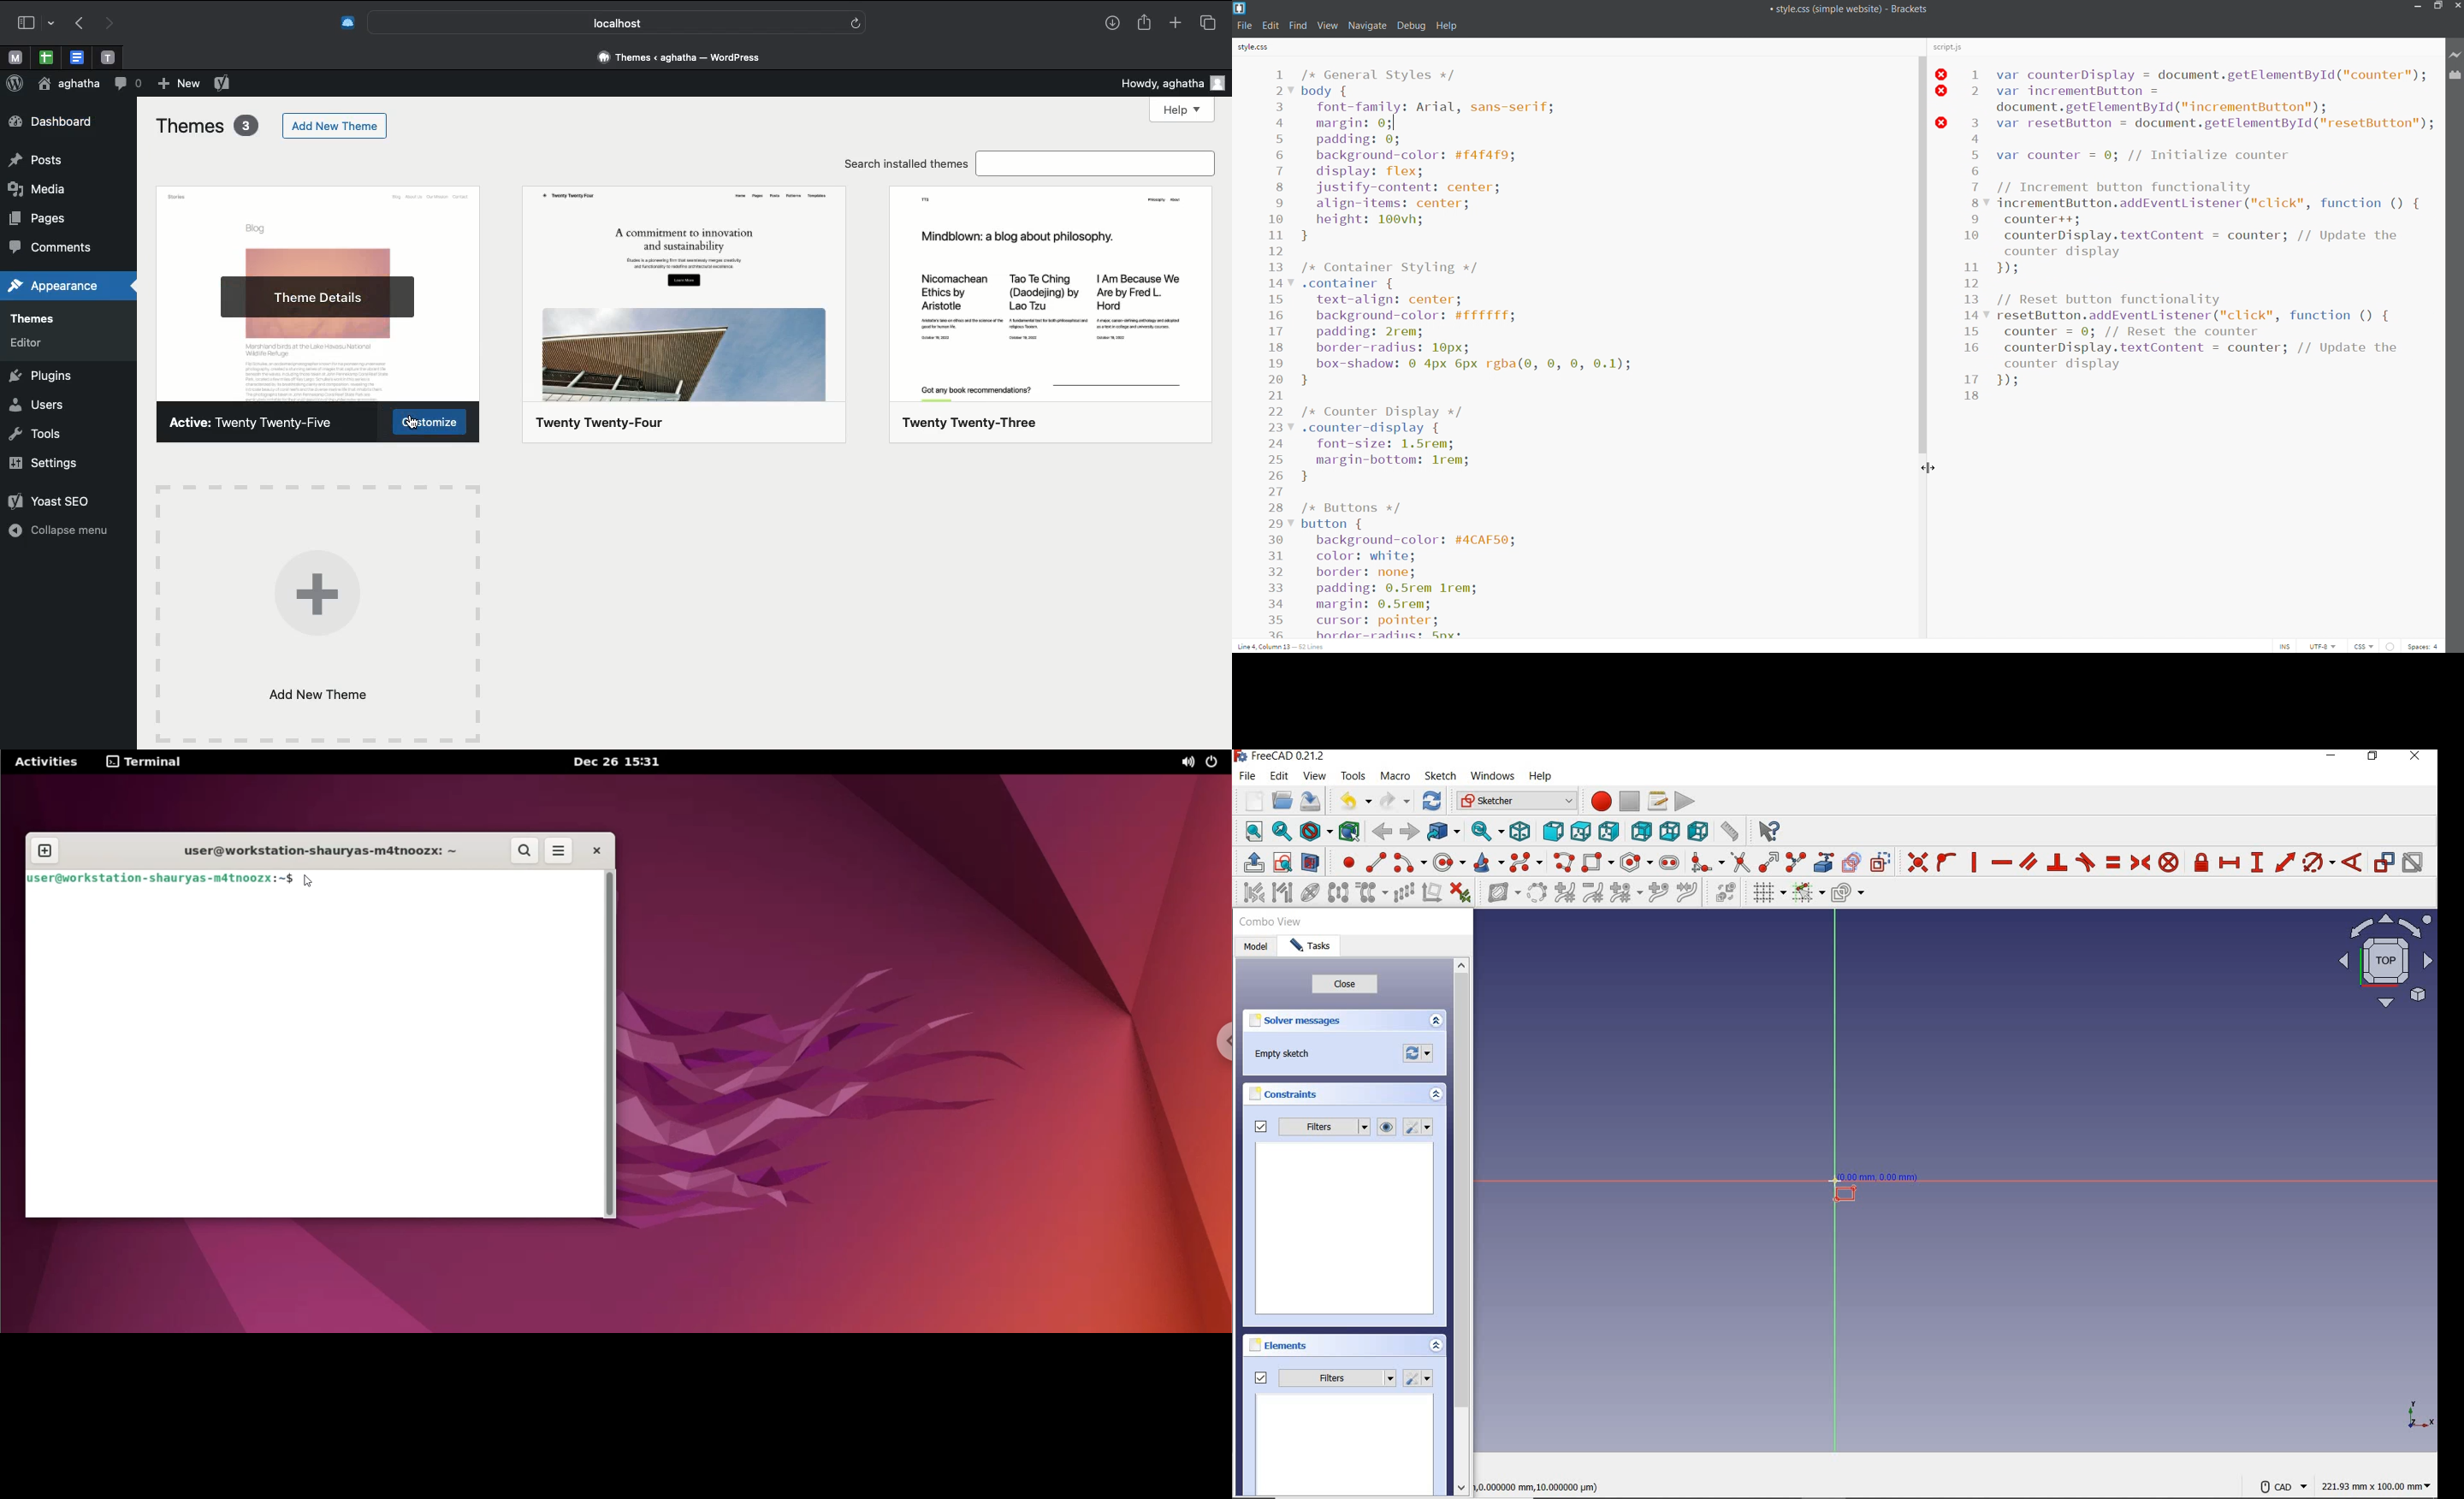 This screenshot has height=1512, width=2464. Describe the element at coordinates (56, 316) in the screenshot. I see `themes` at that location.